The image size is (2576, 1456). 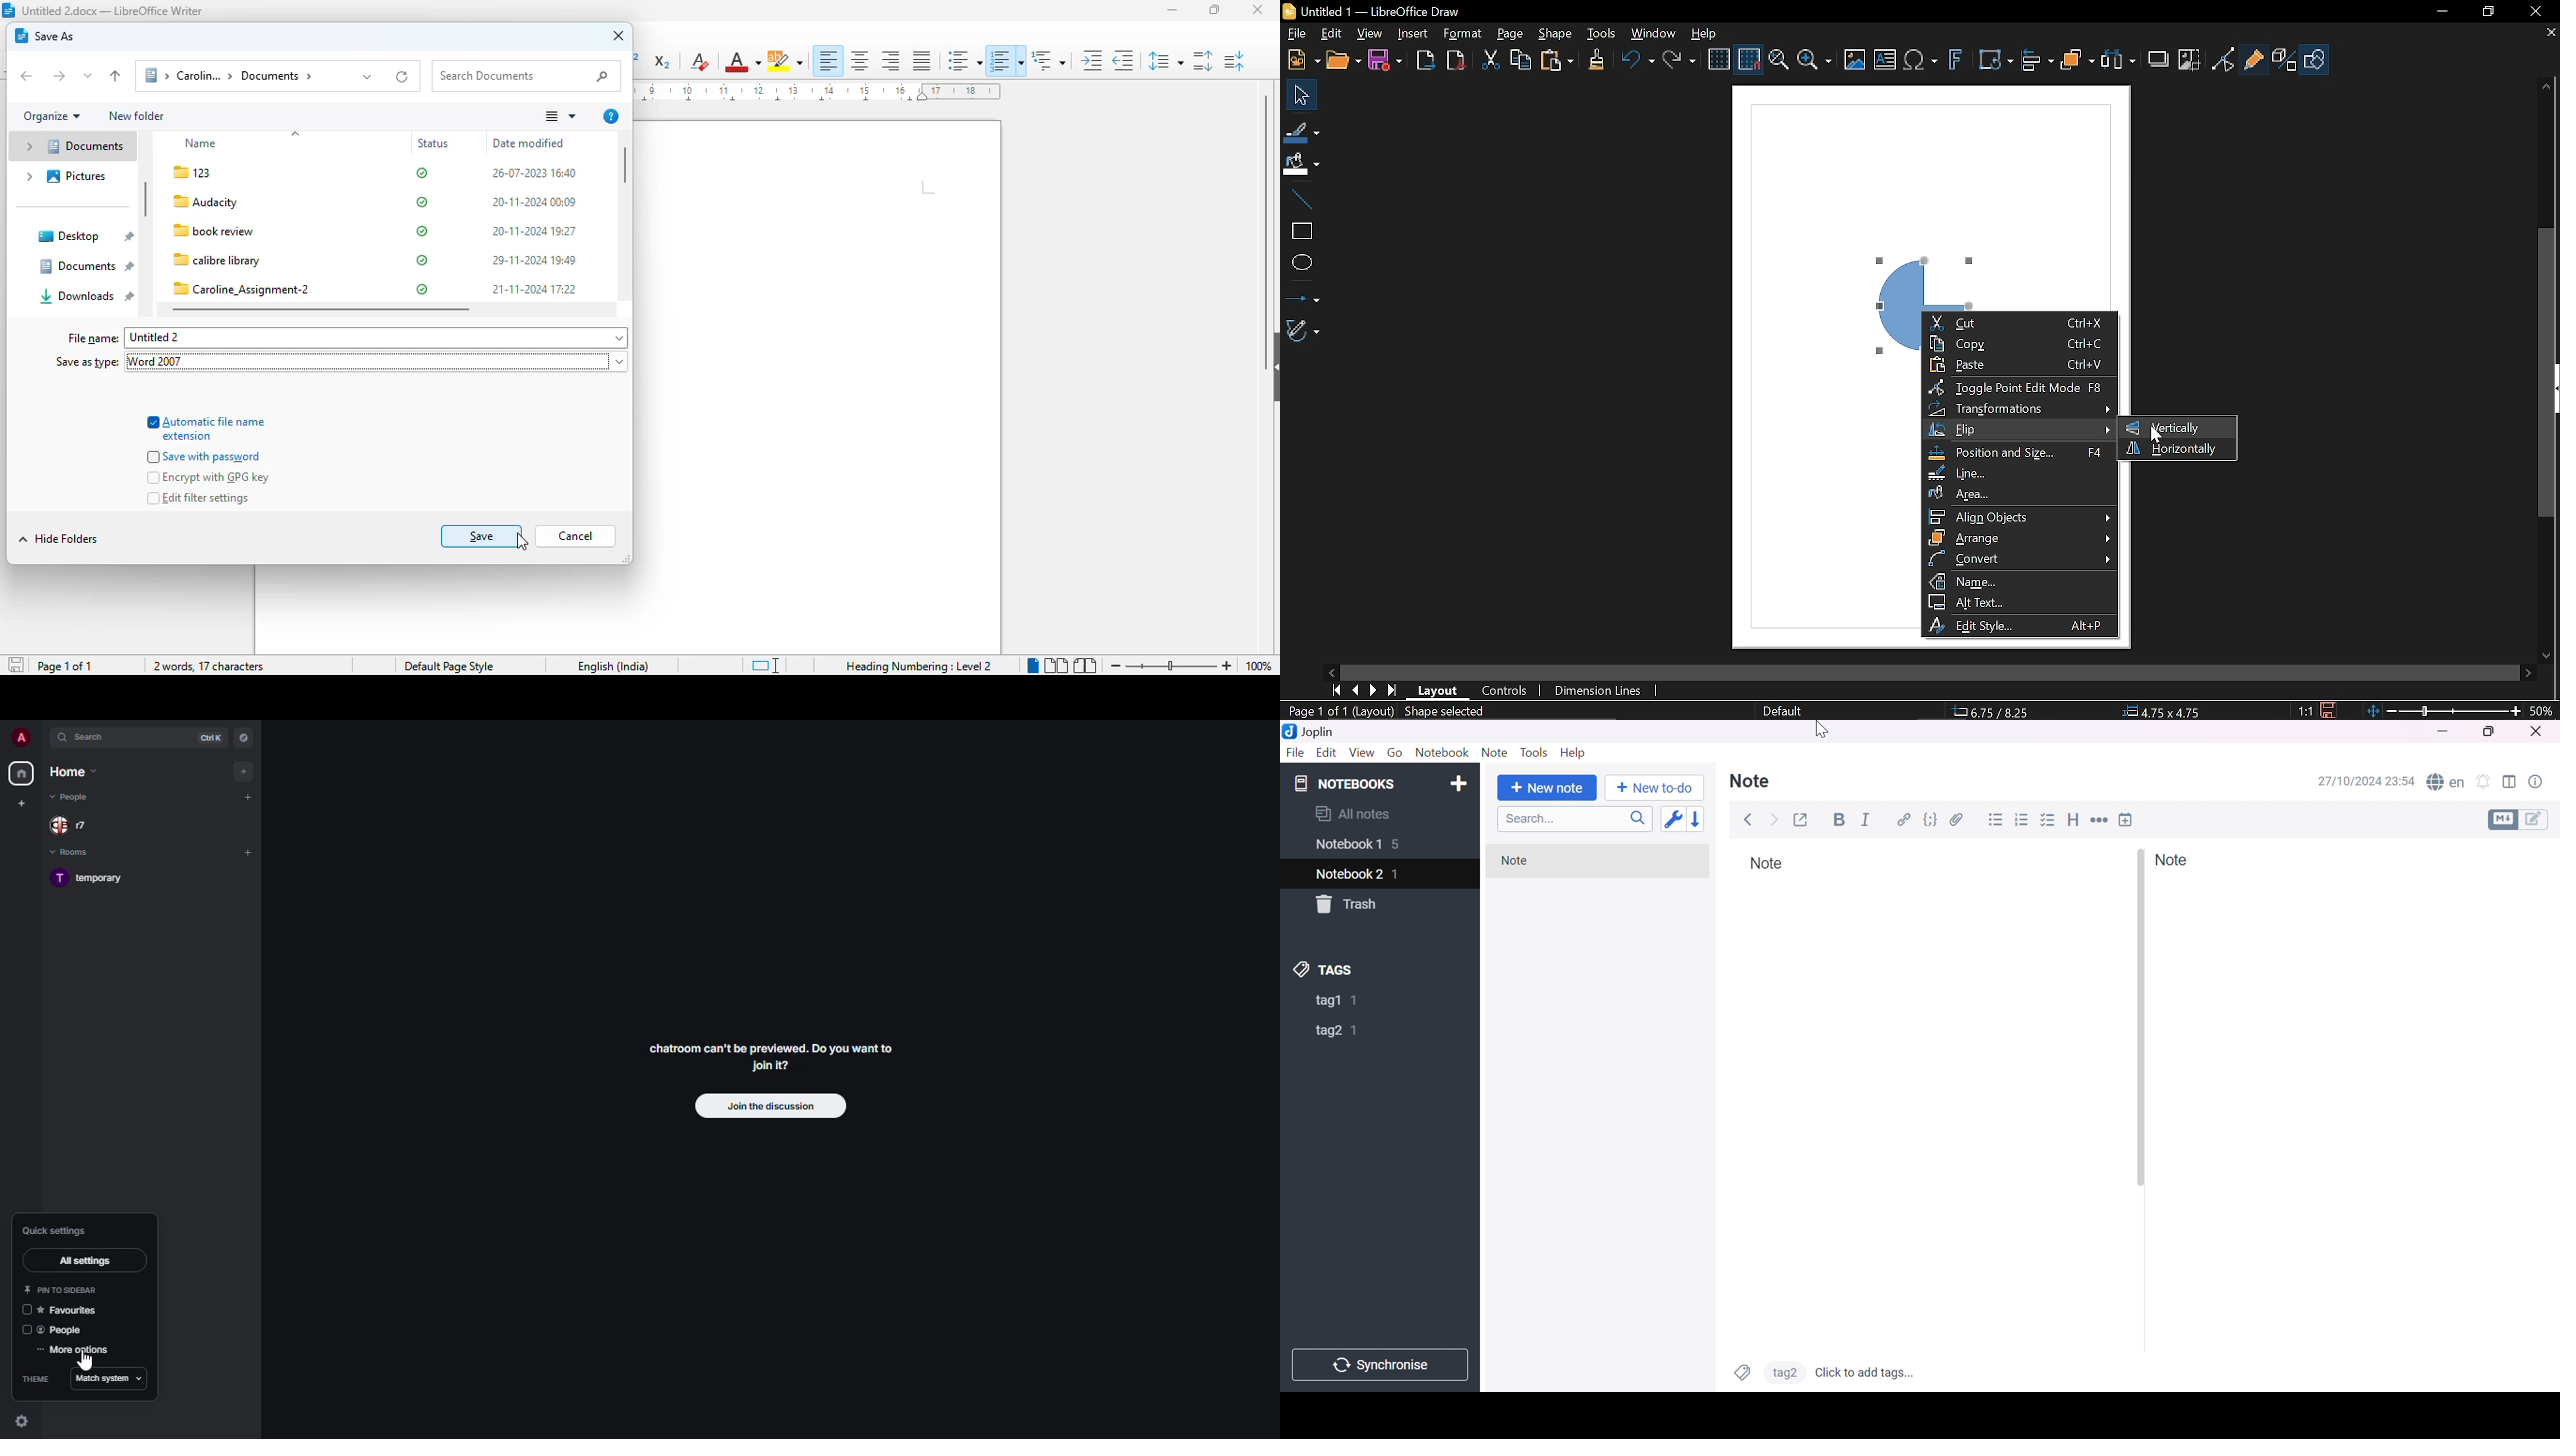 I want to click on 50% (current zoom level), so click(x=2542, y=709).